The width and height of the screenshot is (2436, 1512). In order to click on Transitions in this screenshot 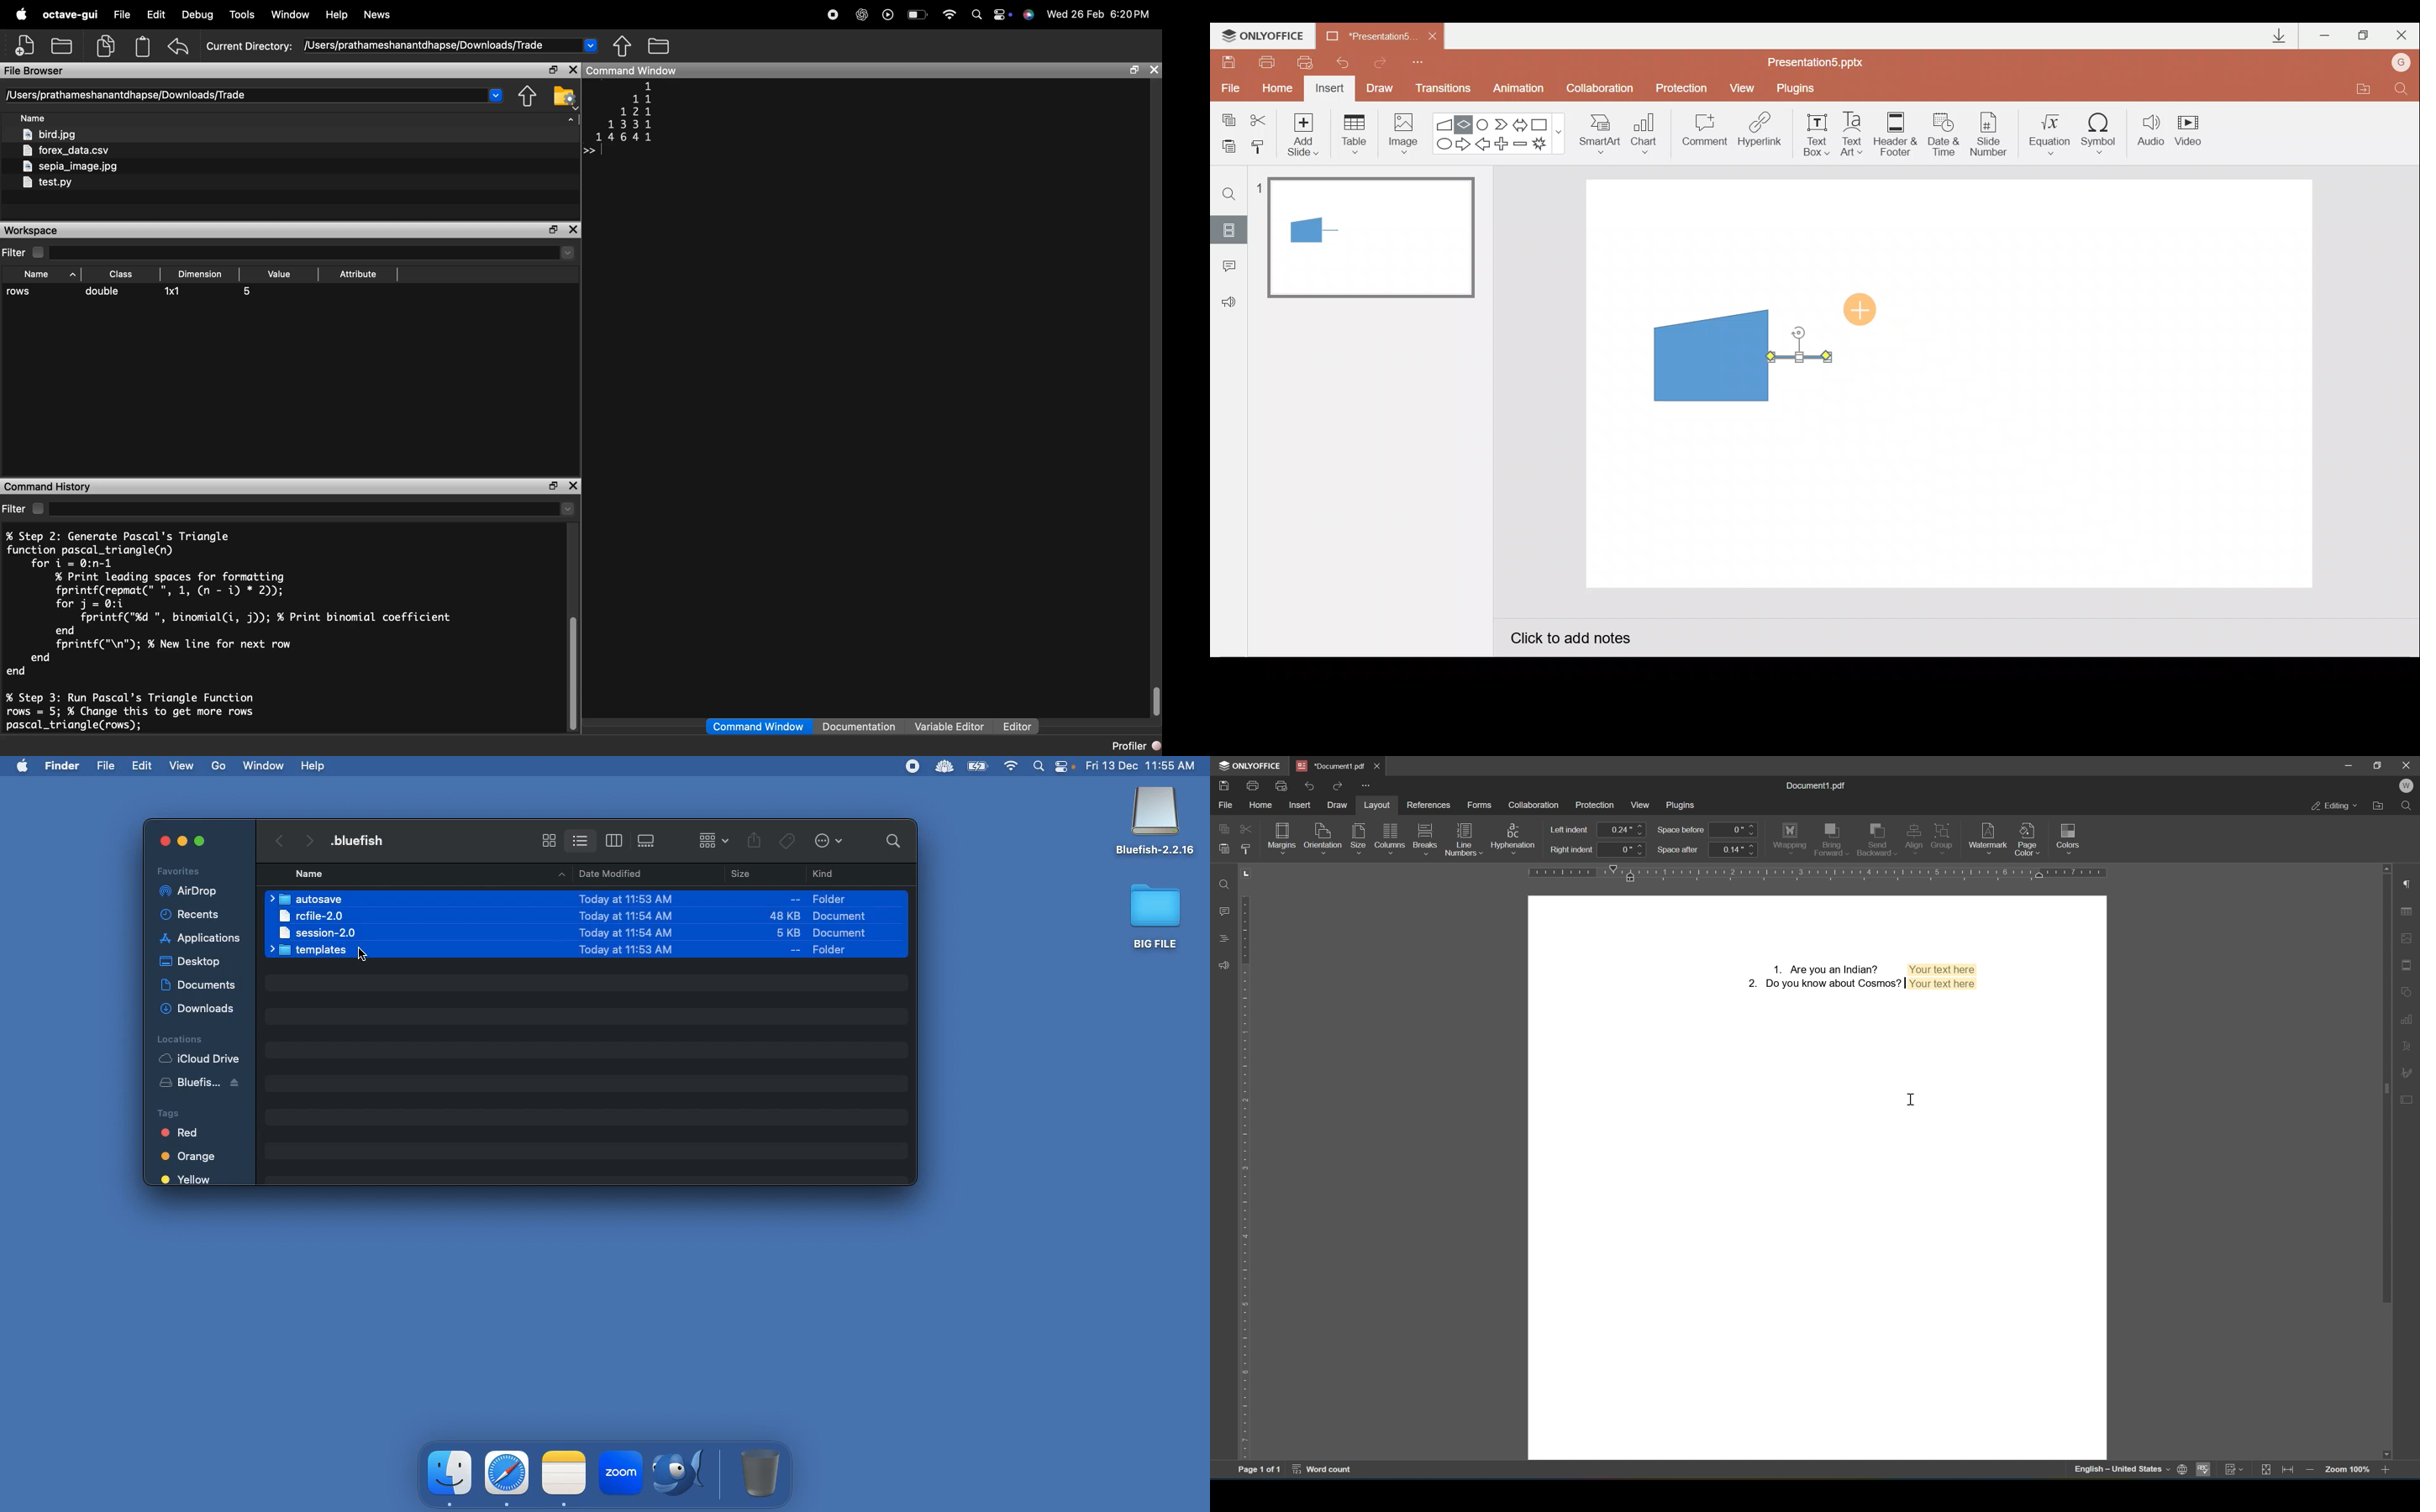, I will do `click(1441, 89)`.